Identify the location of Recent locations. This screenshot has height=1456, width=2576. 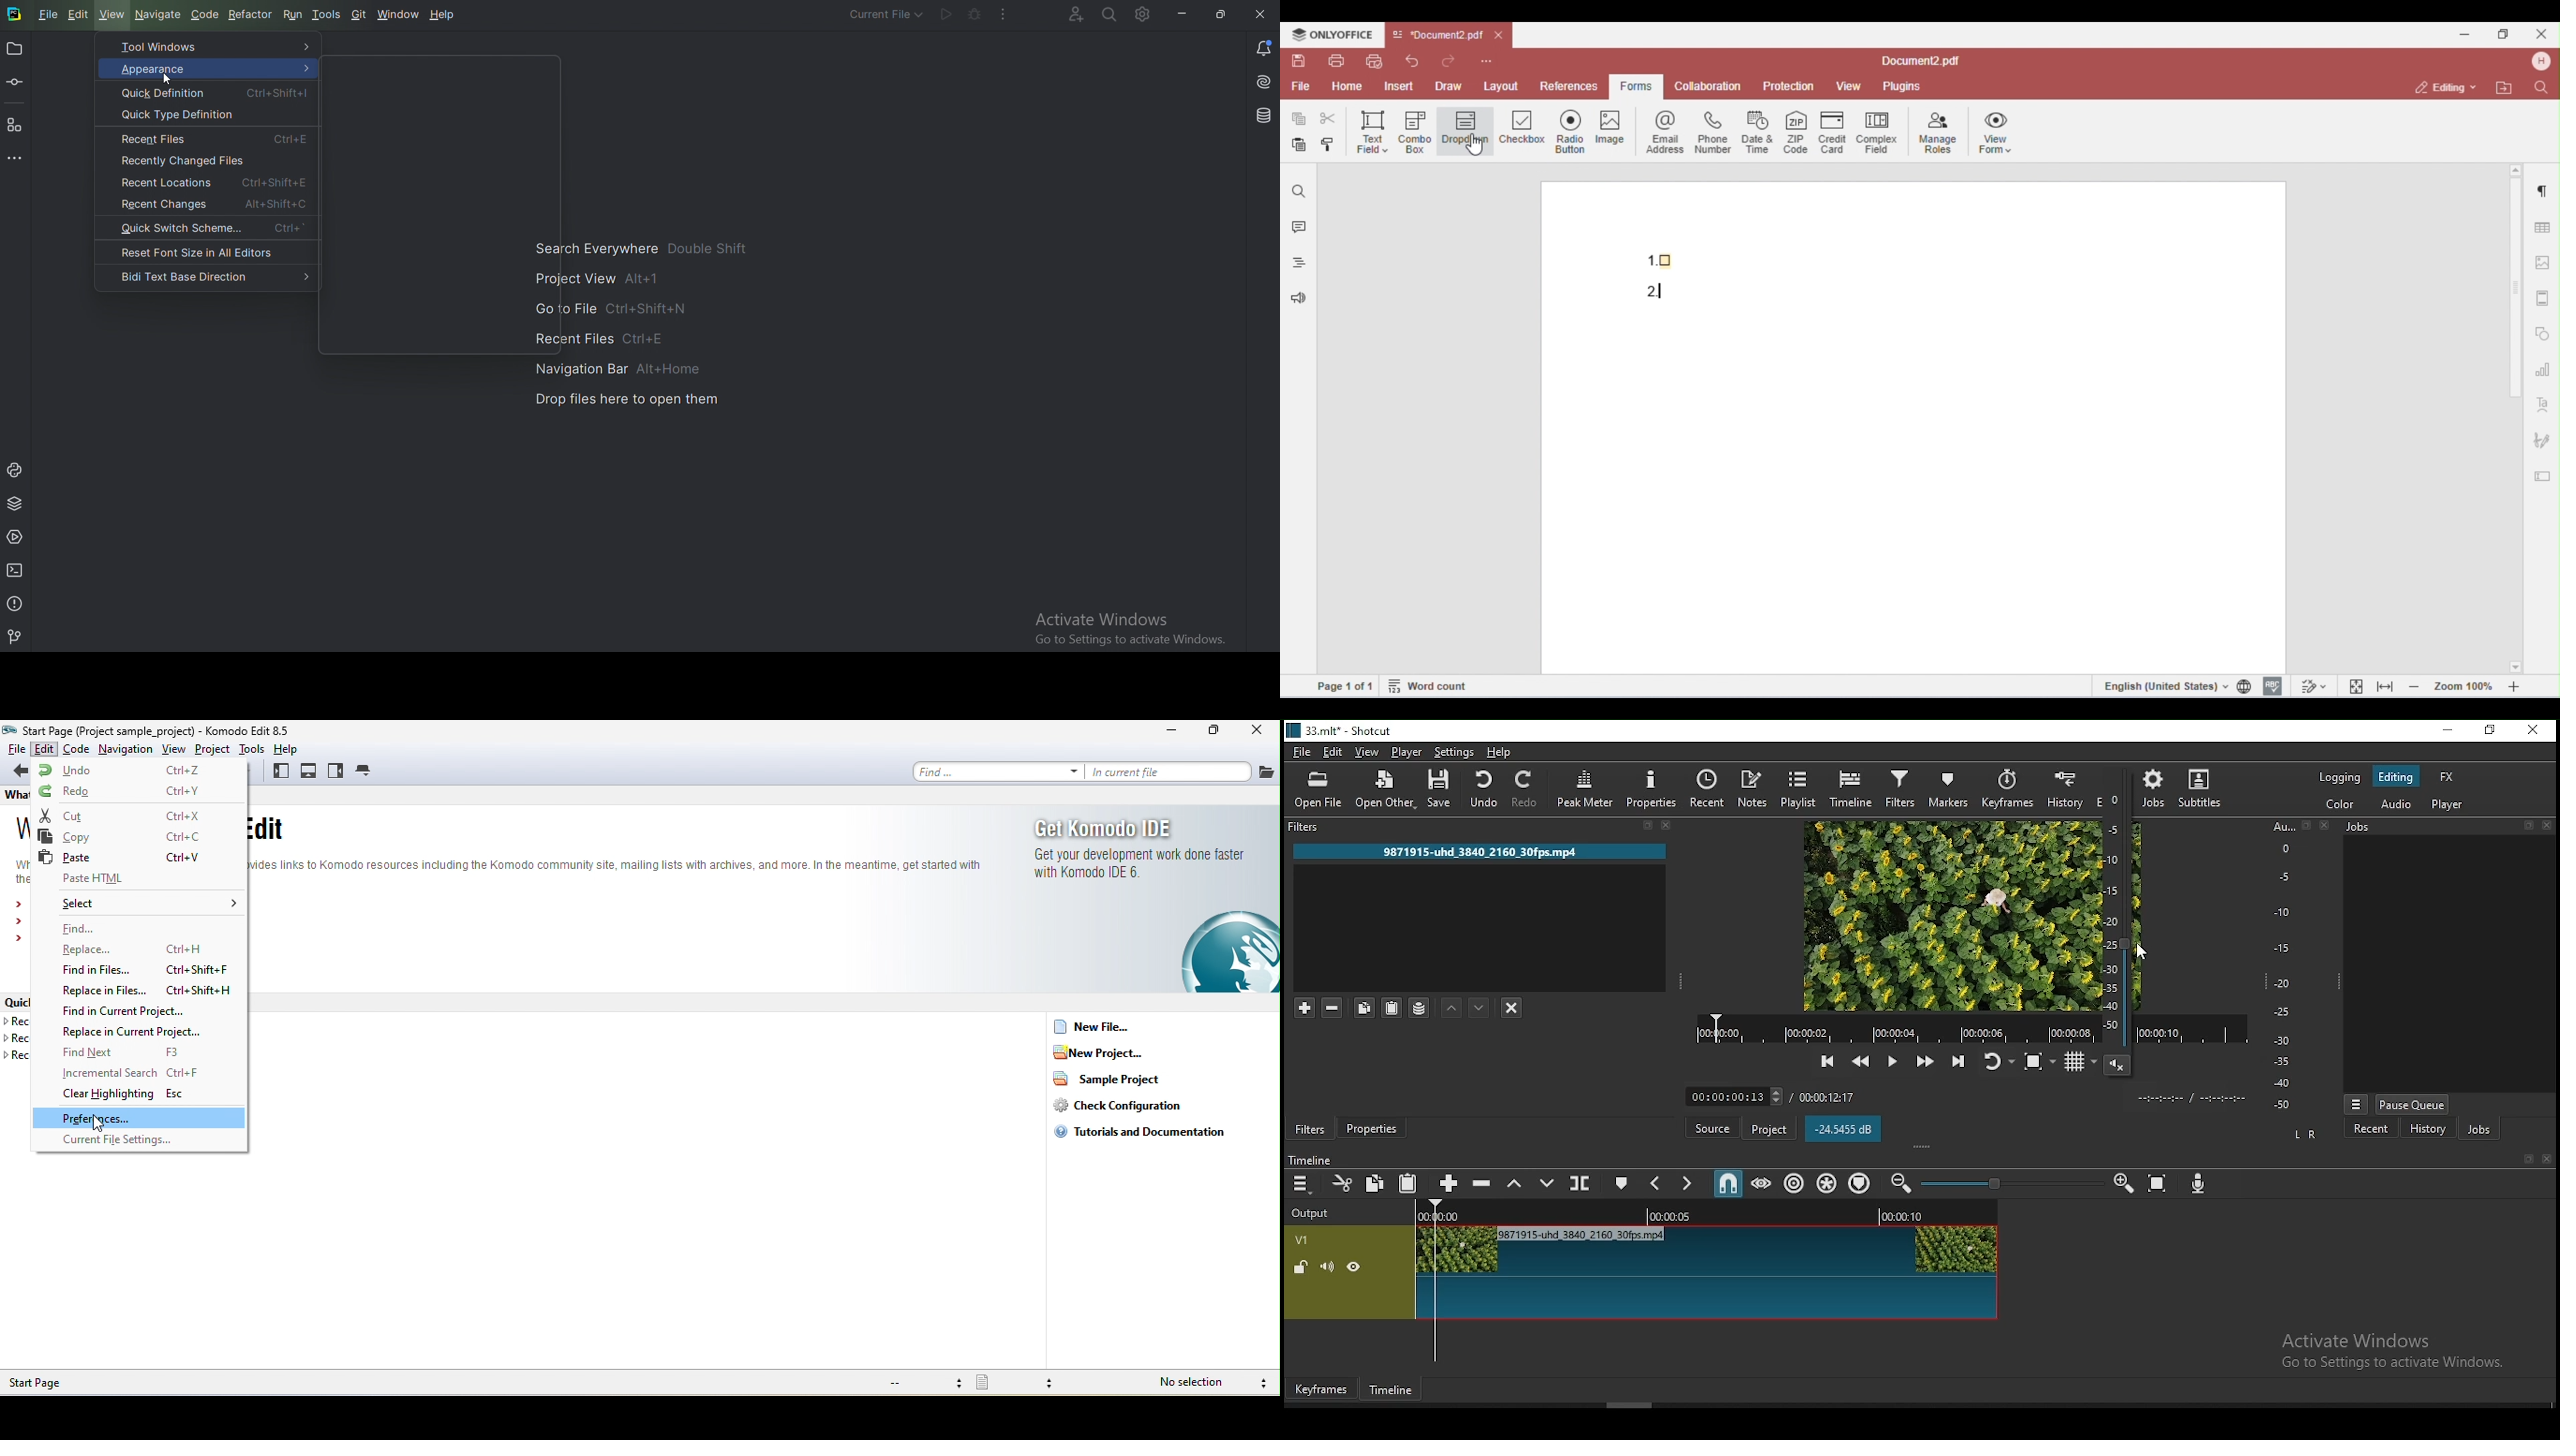
(214, 182).